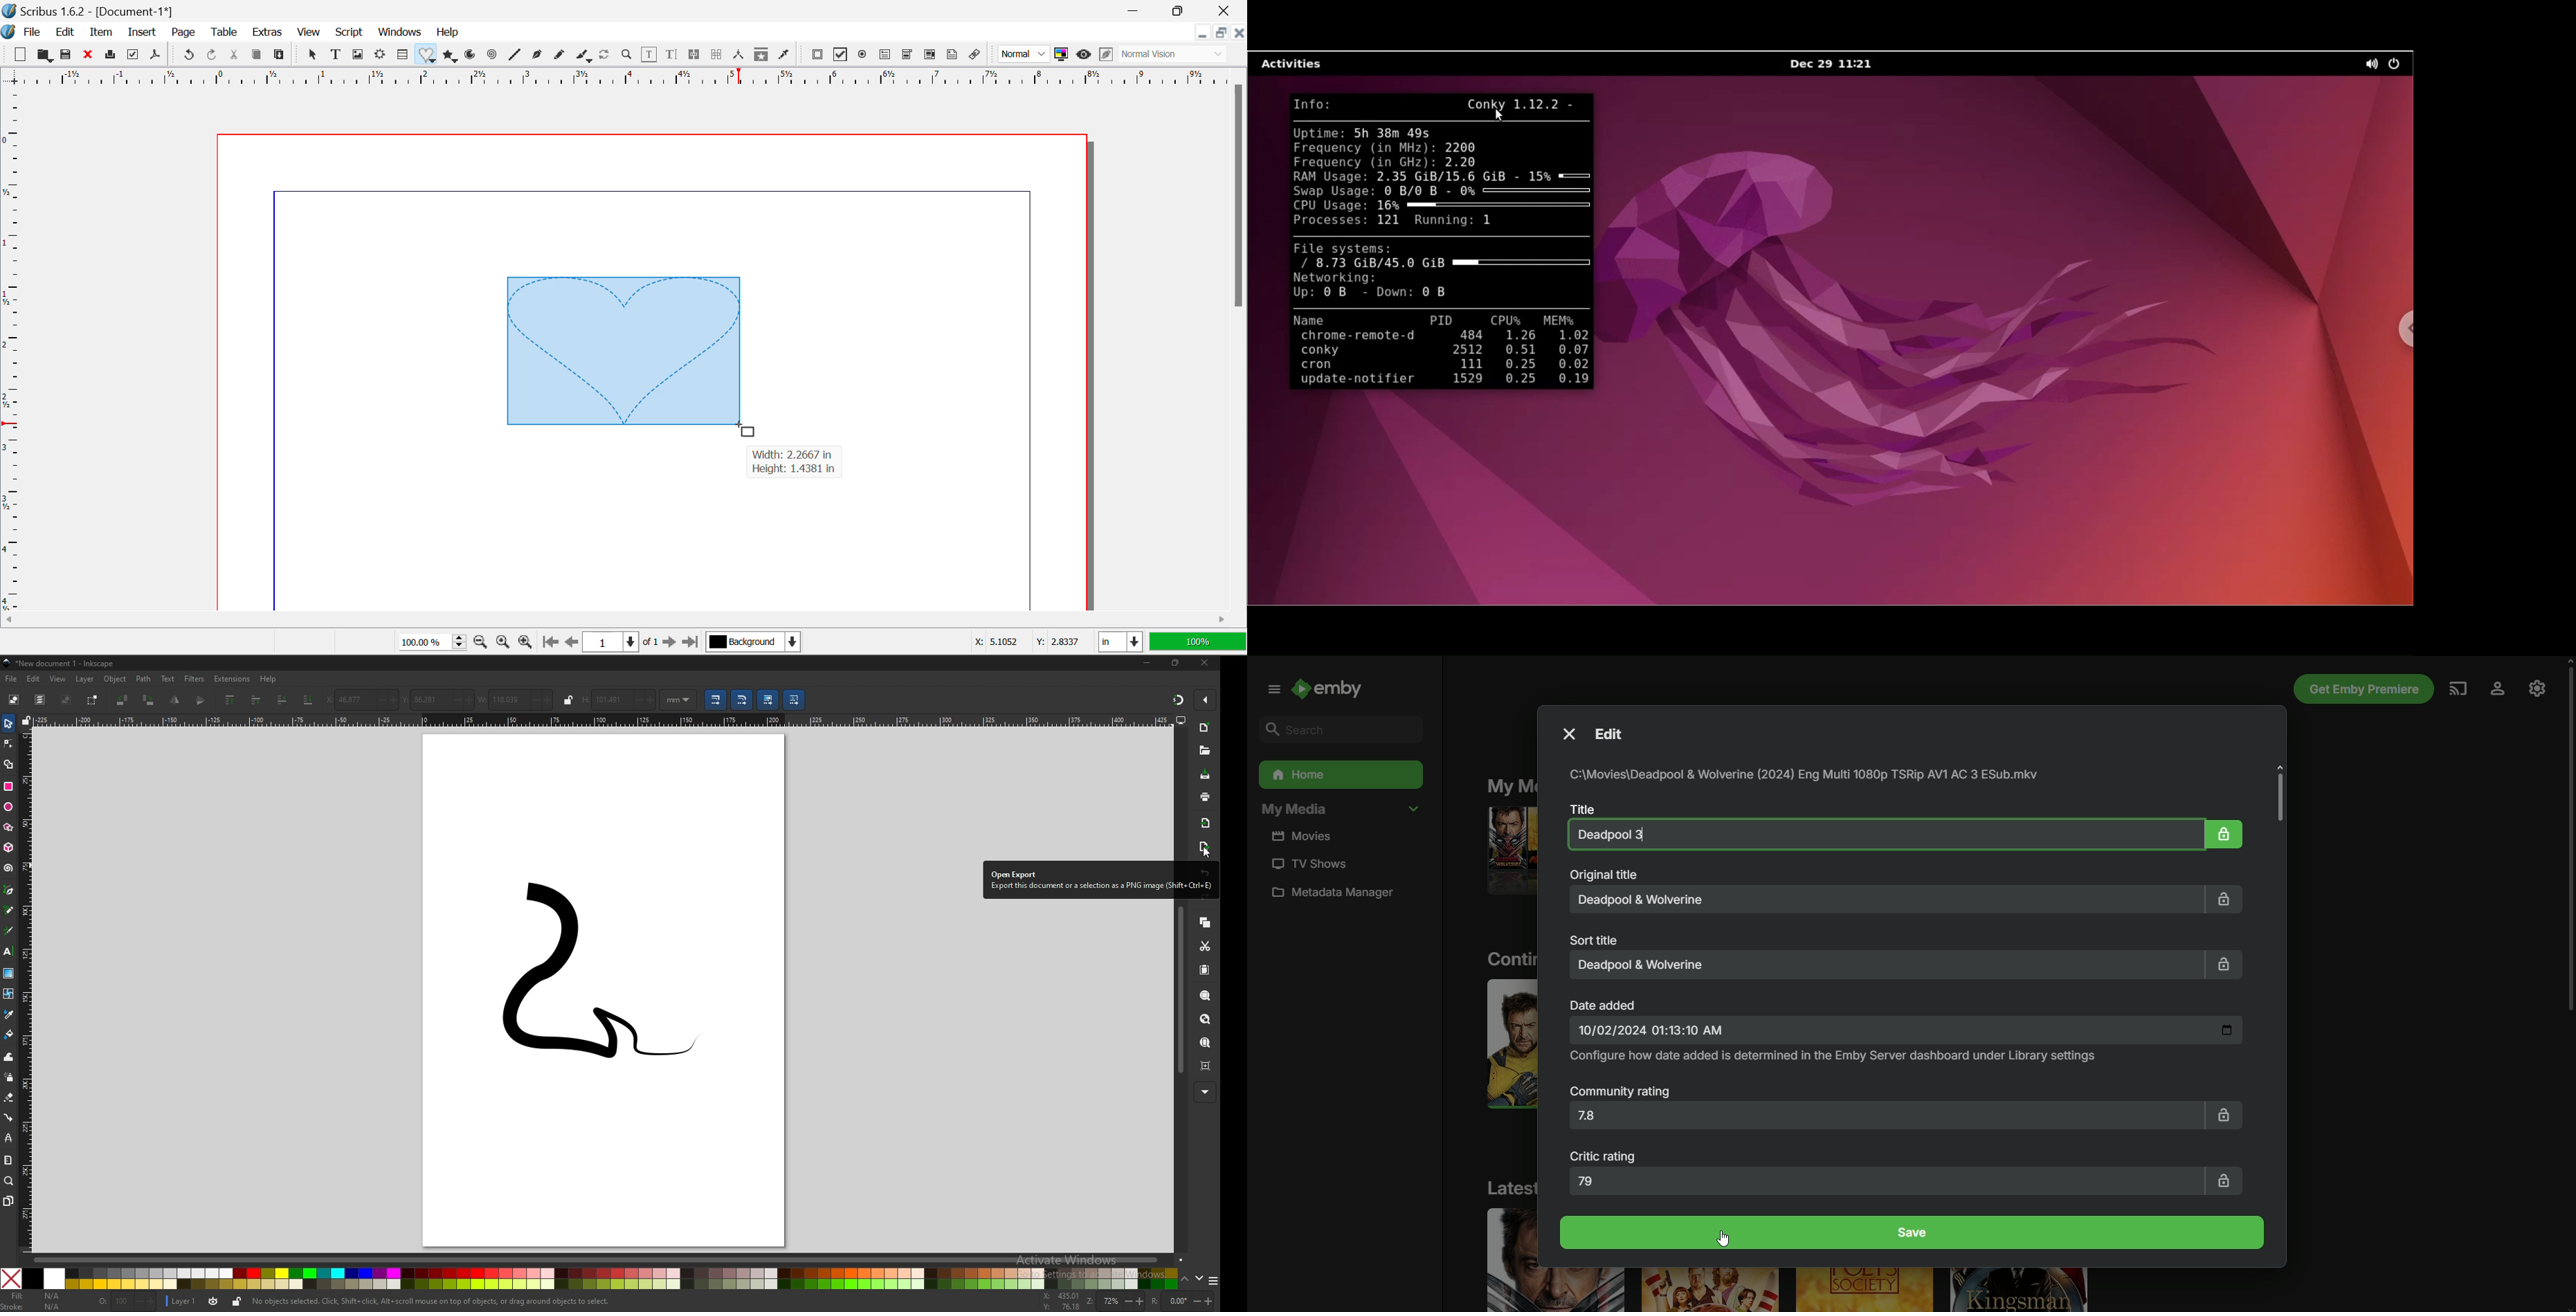  I want to click on rotation, so click(1178, 1300).